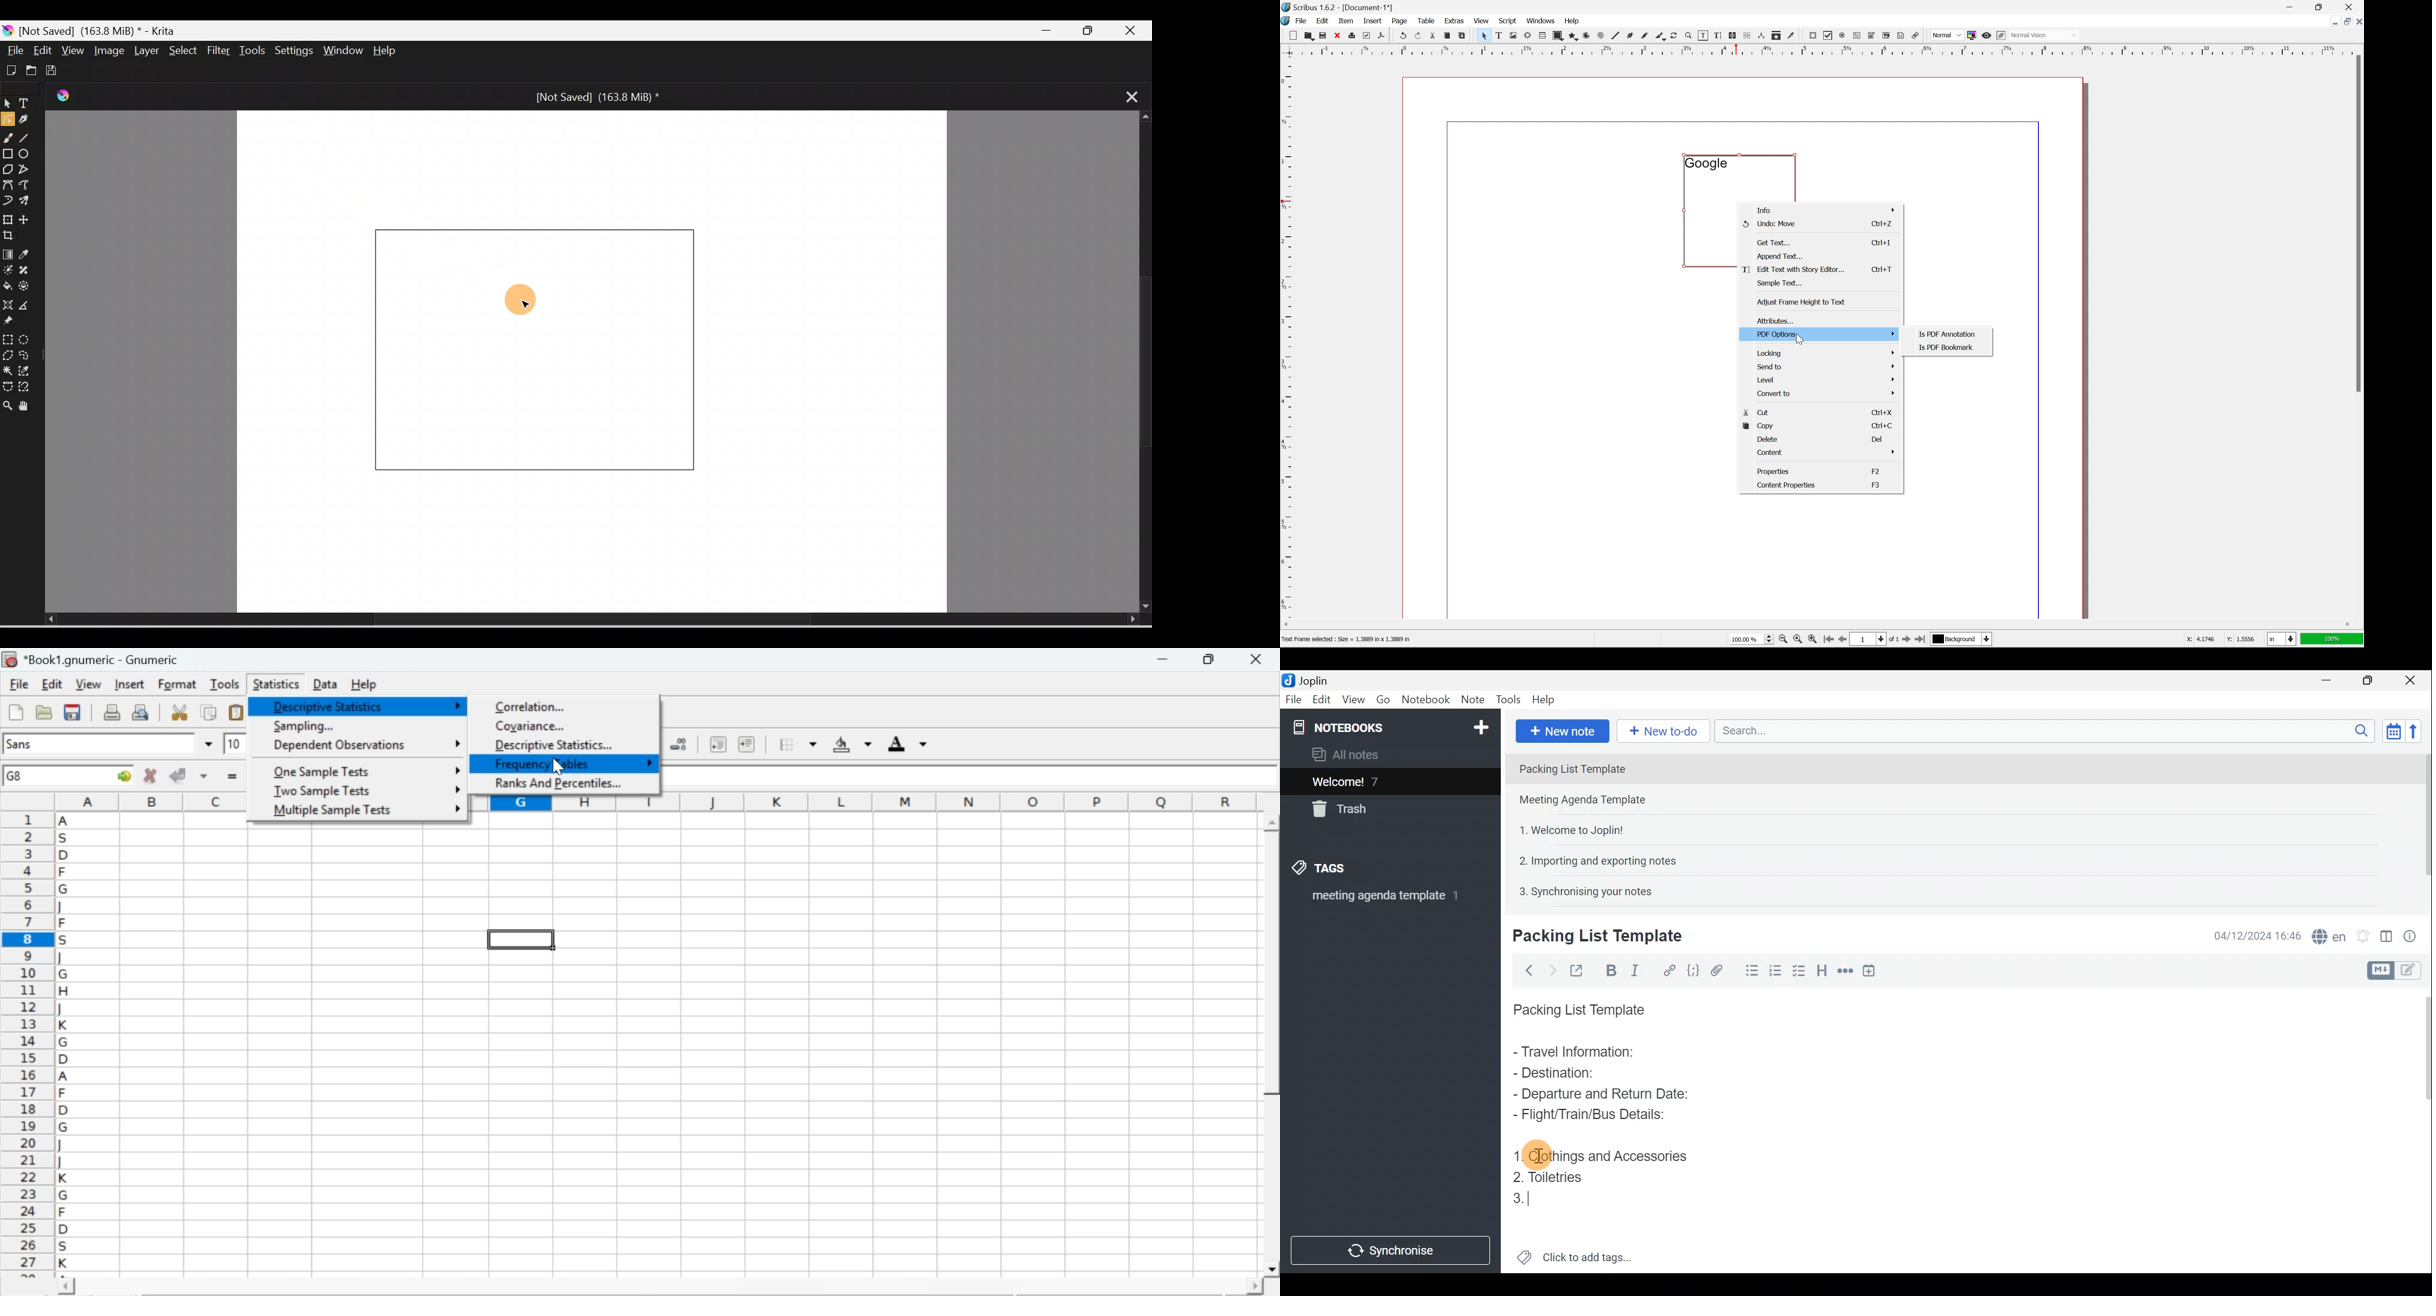 This screenshot has width=2436, height=1316. What do you see at coordinates (1948, 335) in the screenshot?
I see `is pdf annotation` at bounding box center [1948, 335].